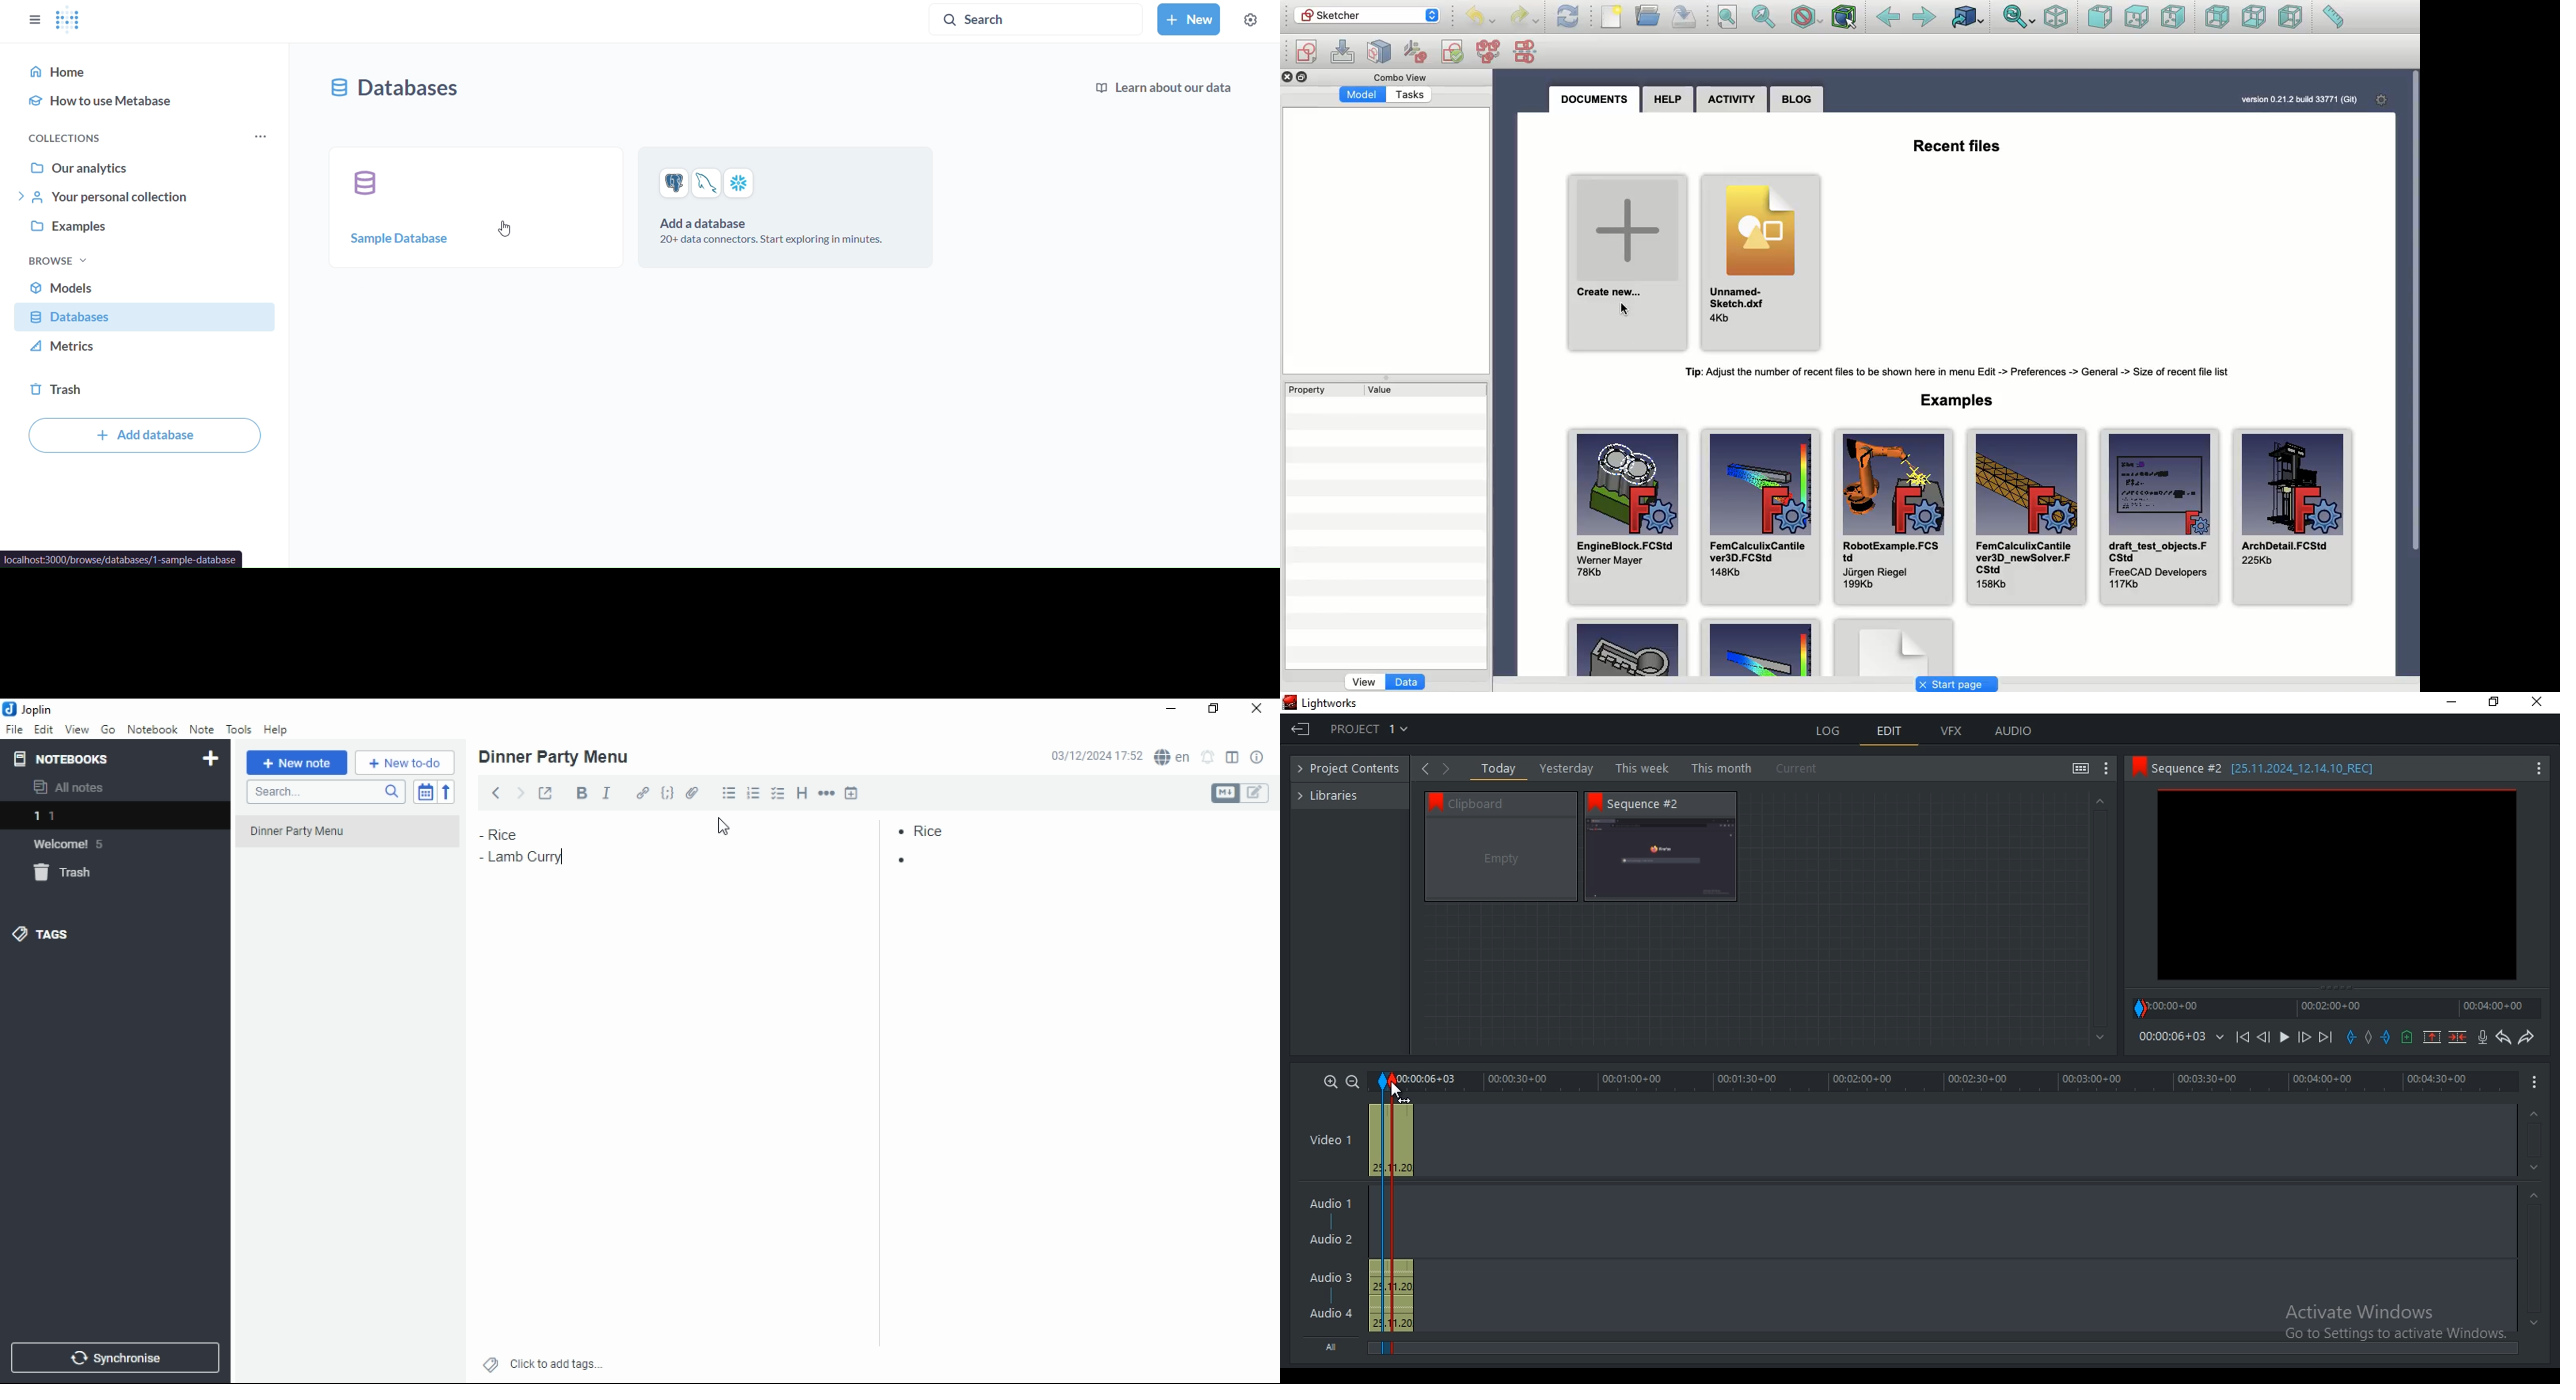 This screenshot has height=1400, width=2576. What do you see at coordinates (607, 792) in the screenshot?
I see `italics` at bounding box center [607, 792].